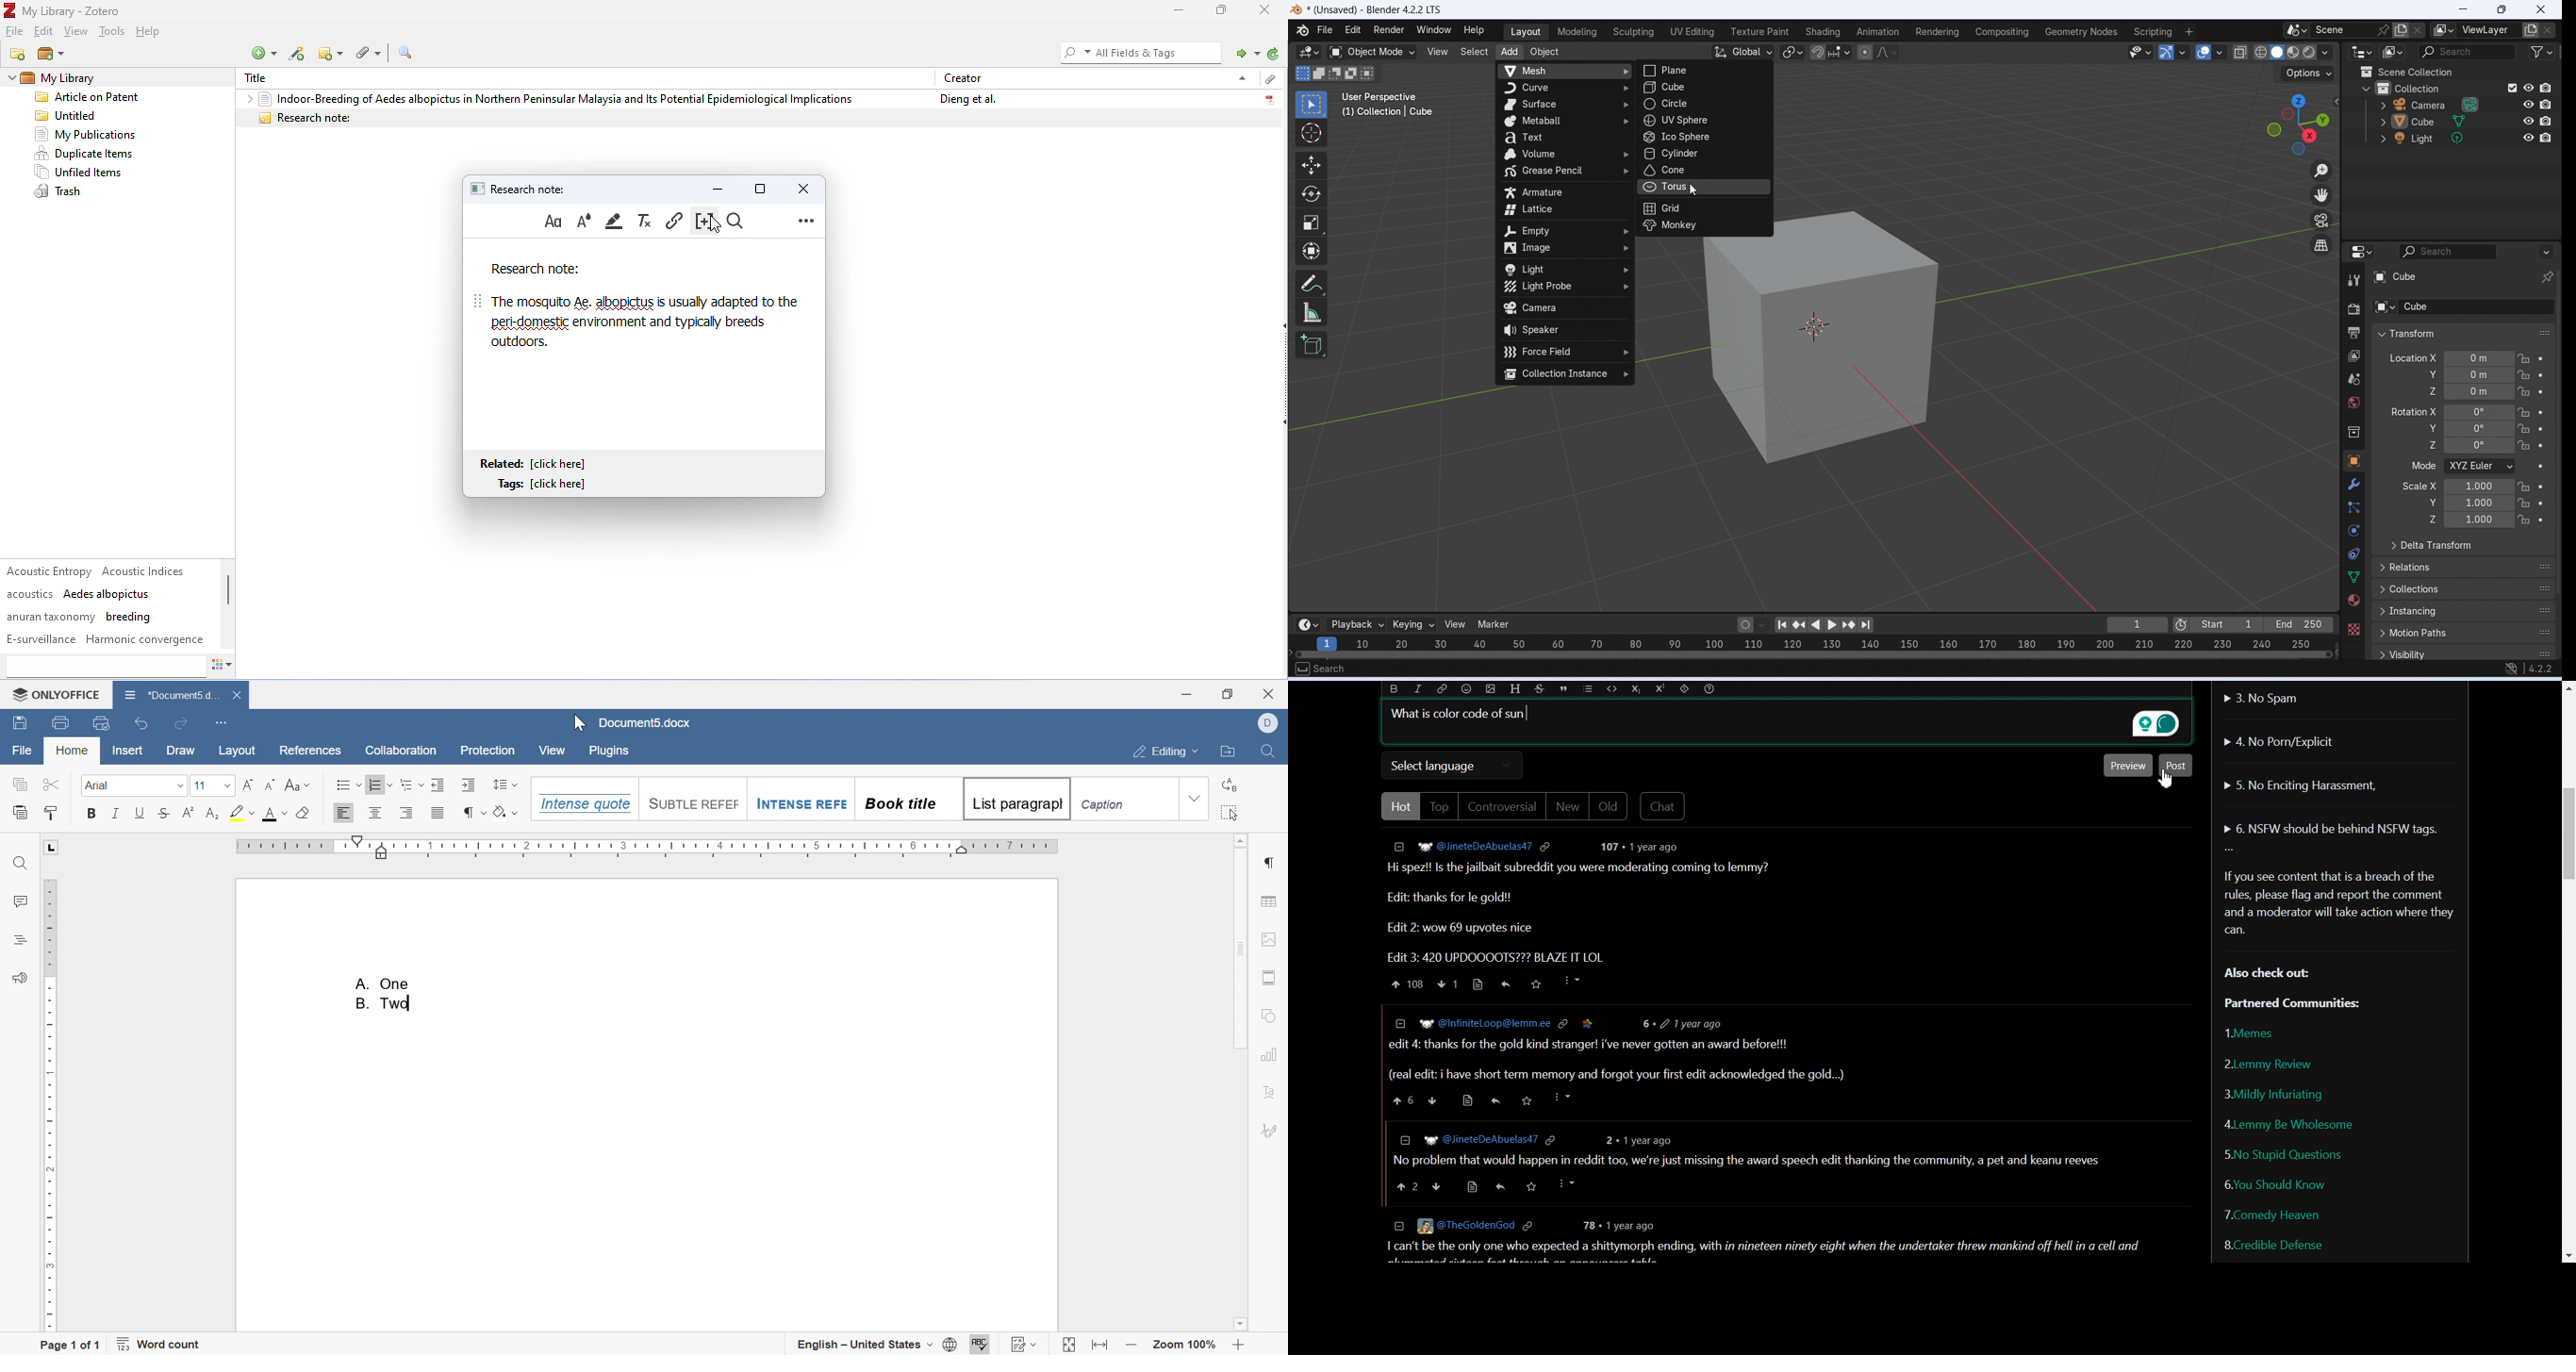 Image resolution: width=2576 pixels, height=1372 pixels. What do you see at coordinates (2322, 220) in the screenshot?
I see `Toggle the camera view` at bounding box center [2322, 220].